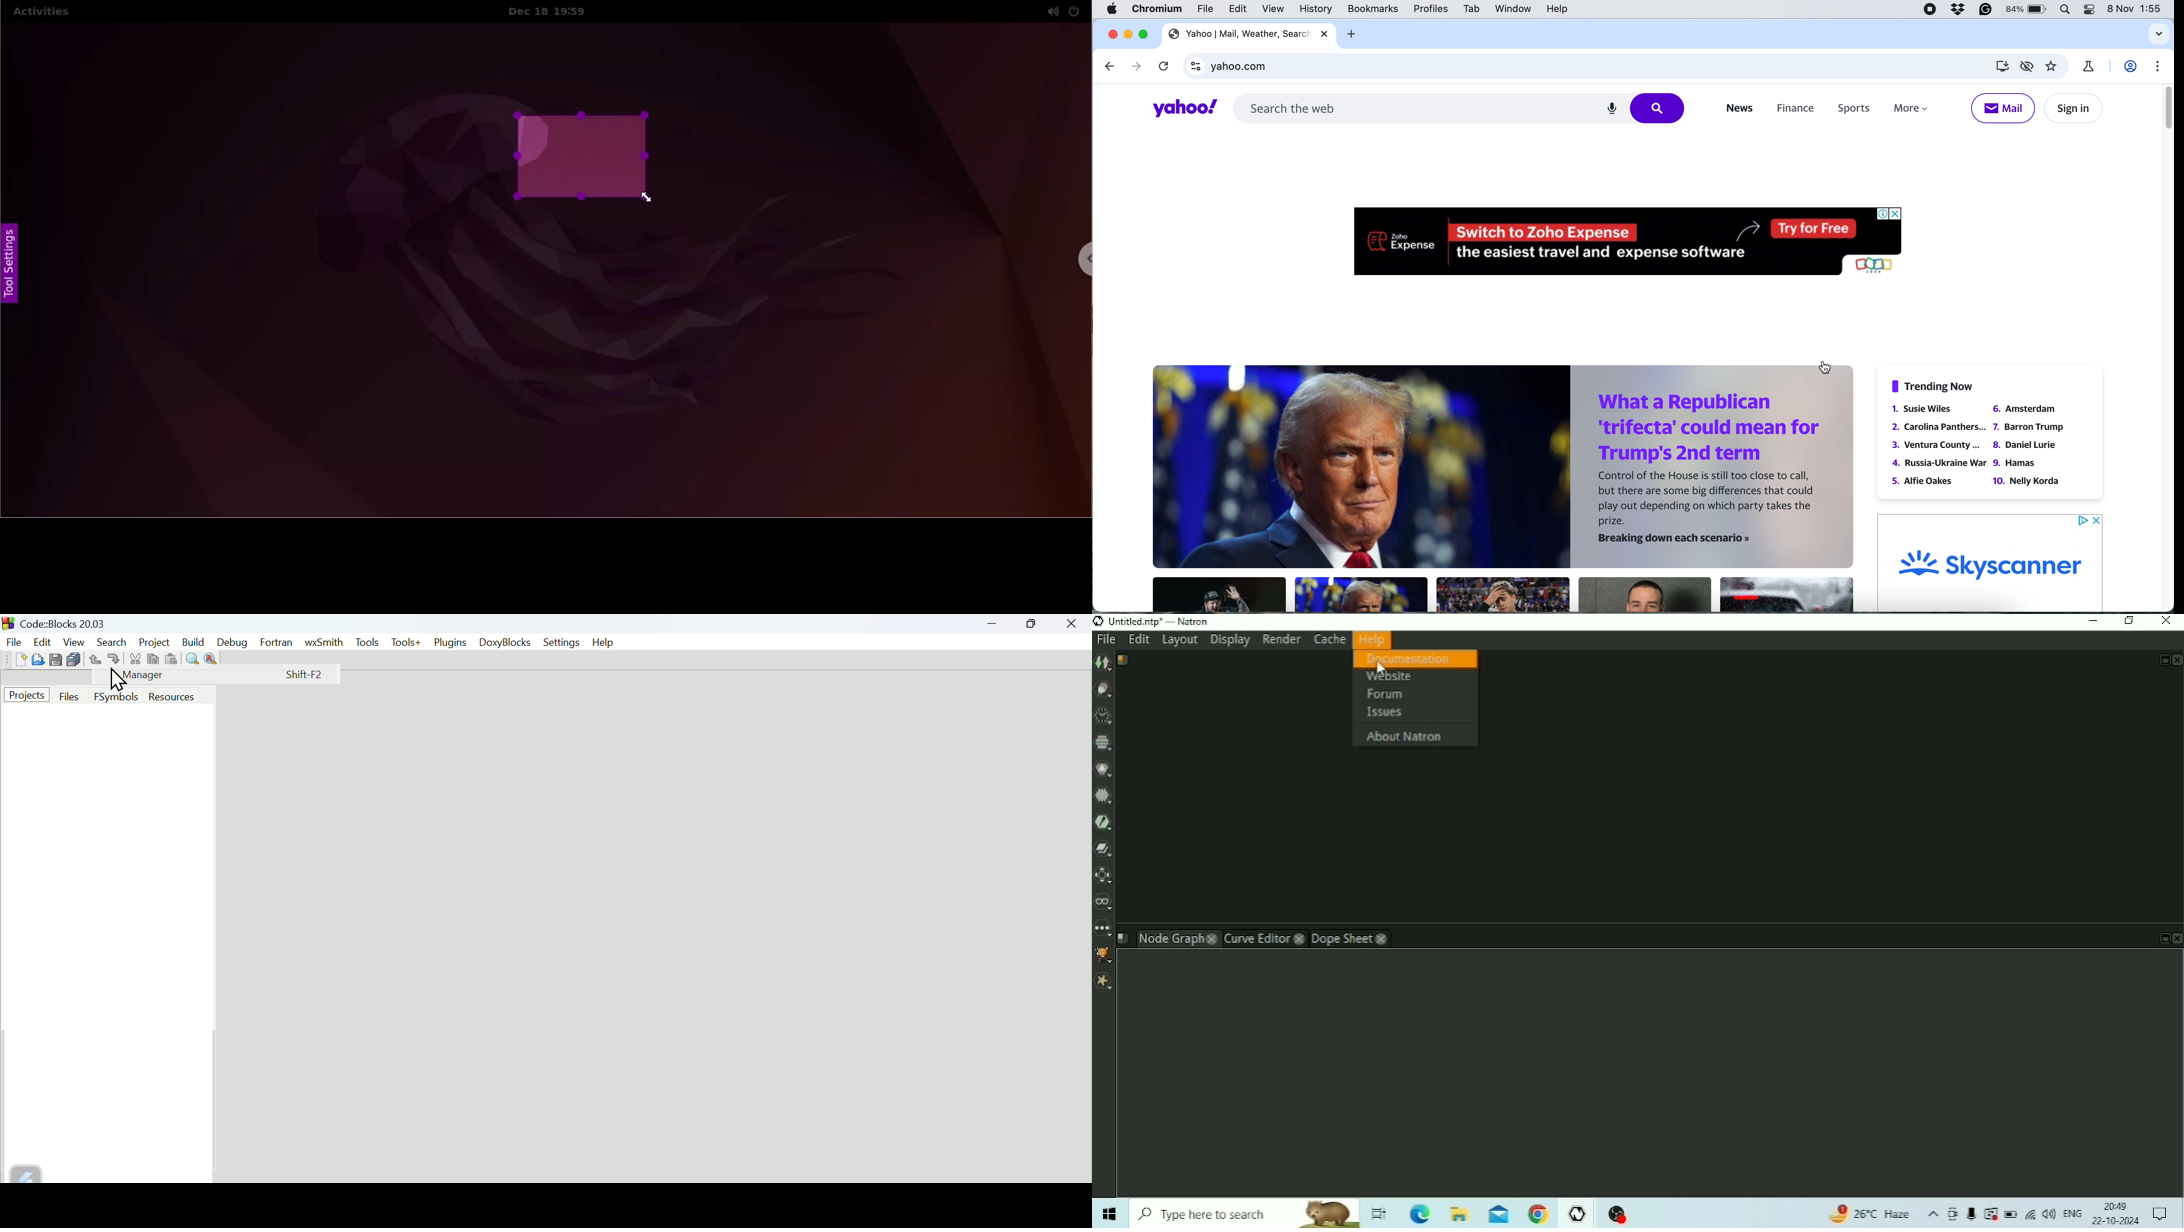  What do you see at coordinates (1930, 9) in the screenshot?
I see `screen recorder` at bounding box center [1930, 9].